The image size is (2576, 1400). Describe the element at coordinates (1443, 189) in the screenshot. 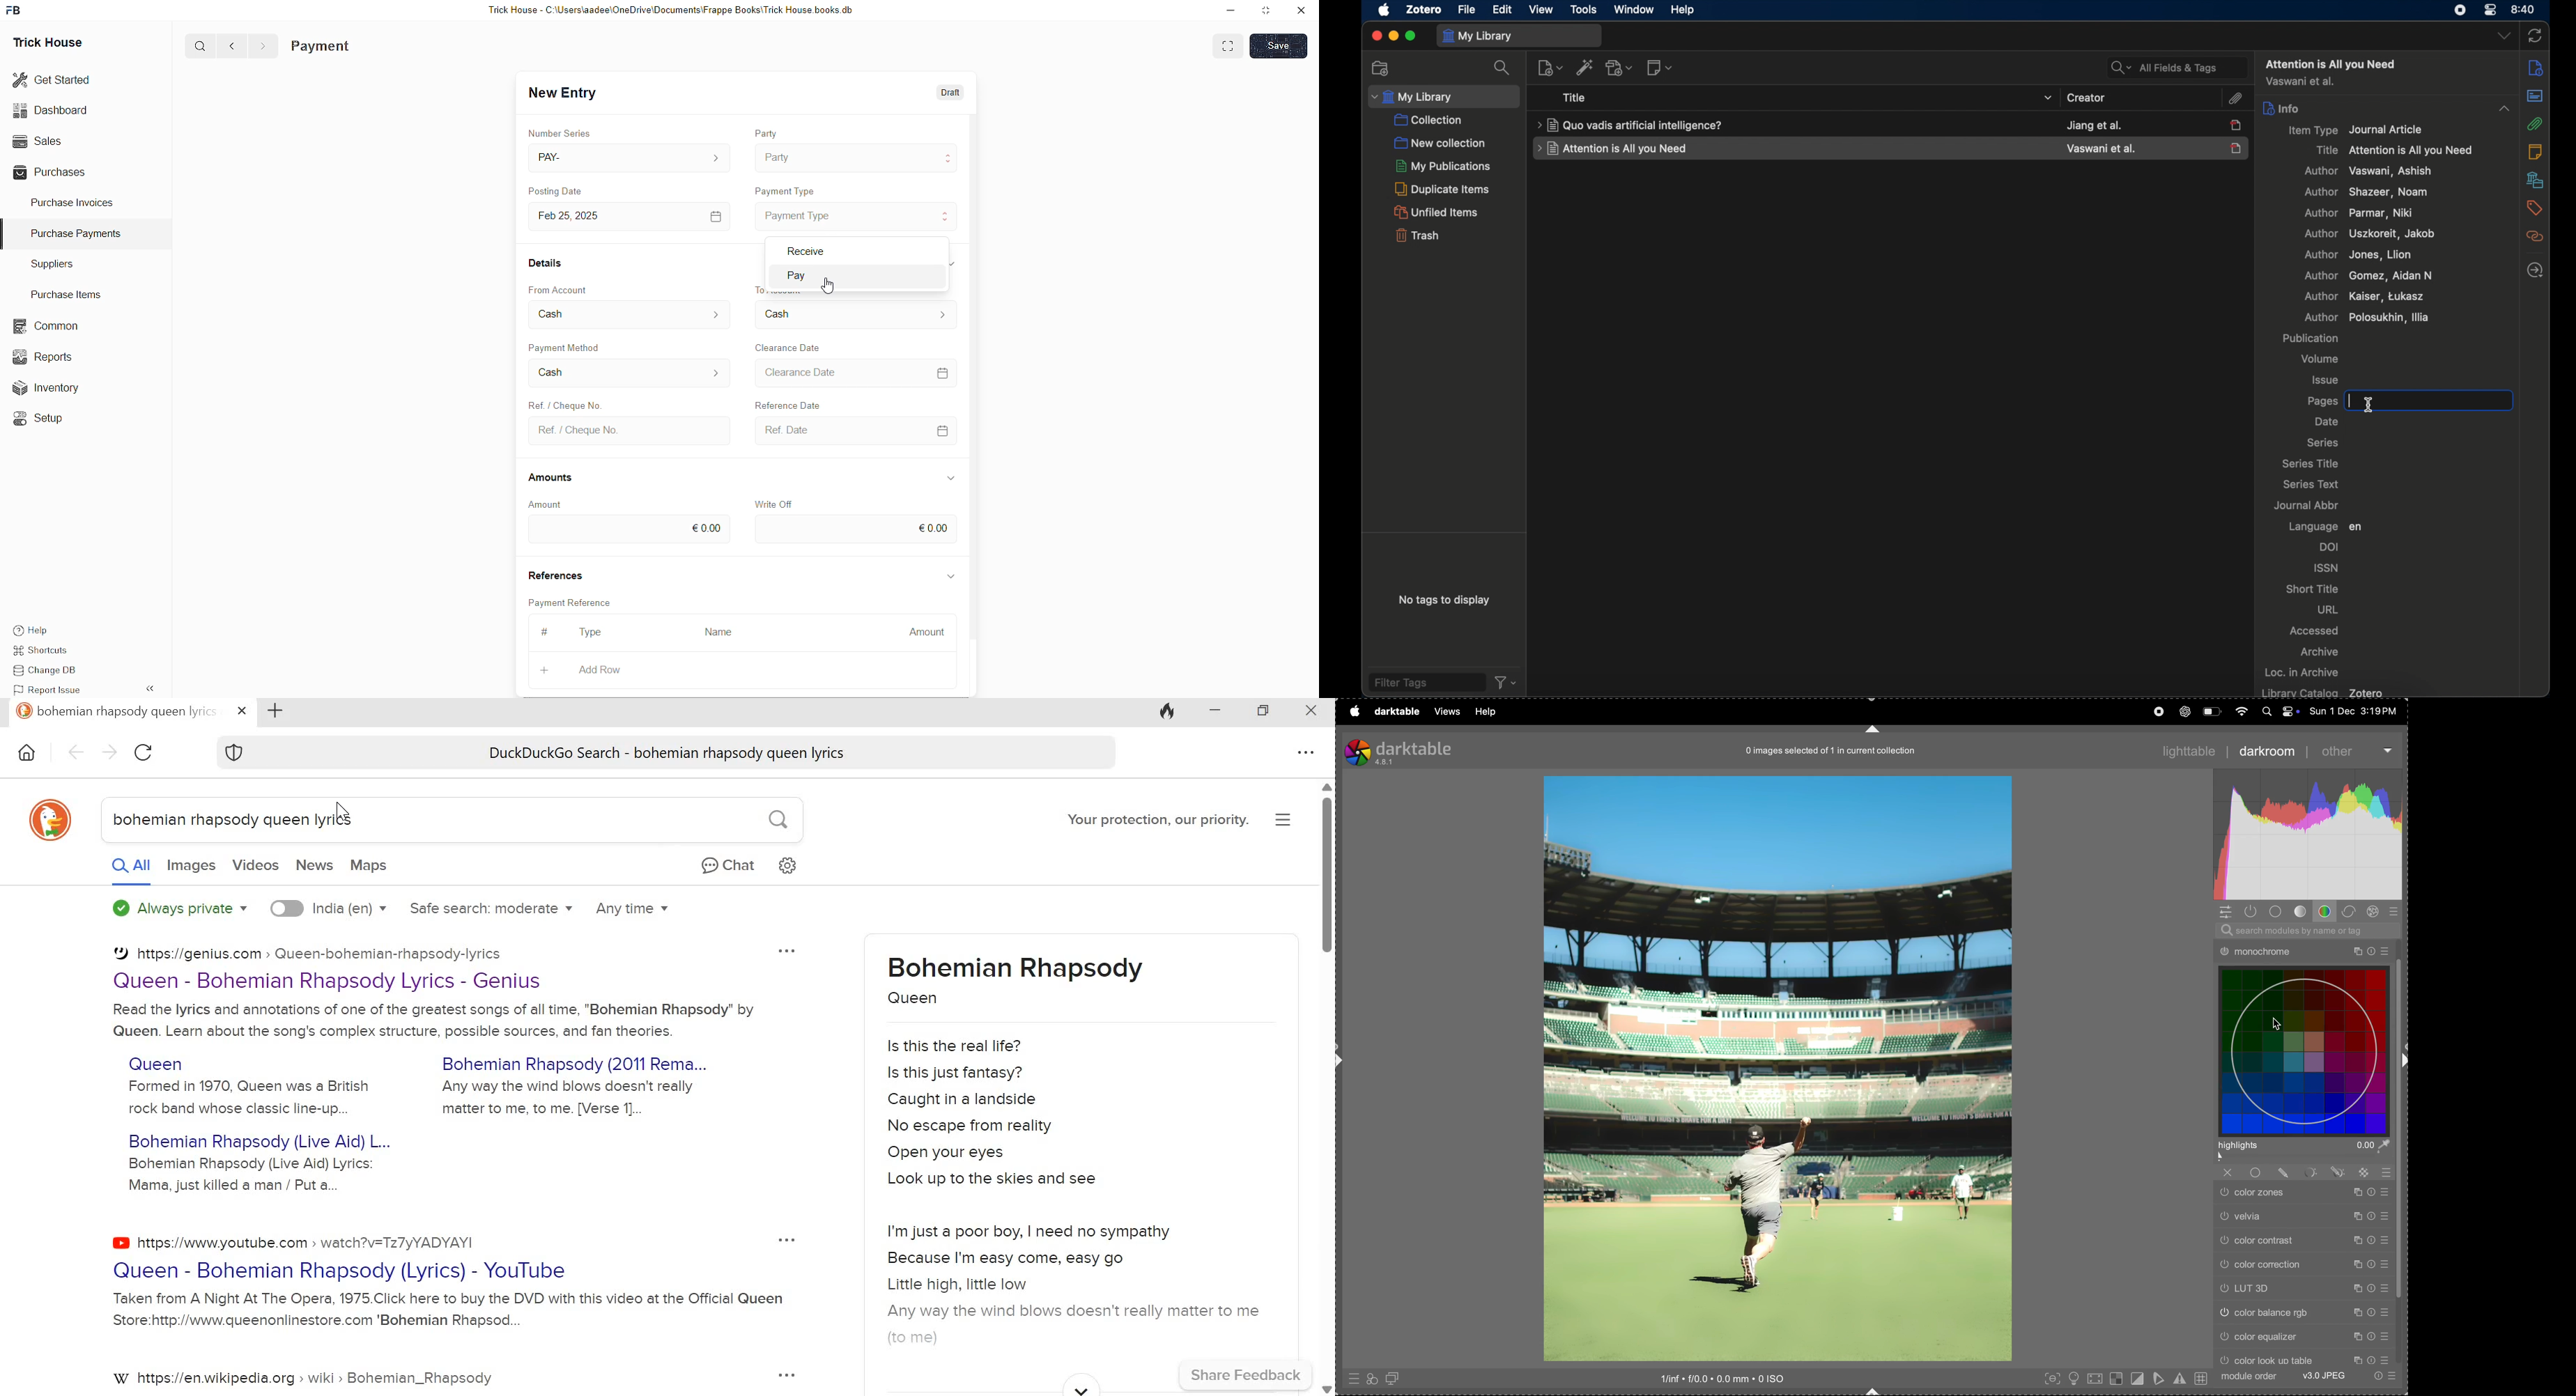

I see `duplicate items` at that location.